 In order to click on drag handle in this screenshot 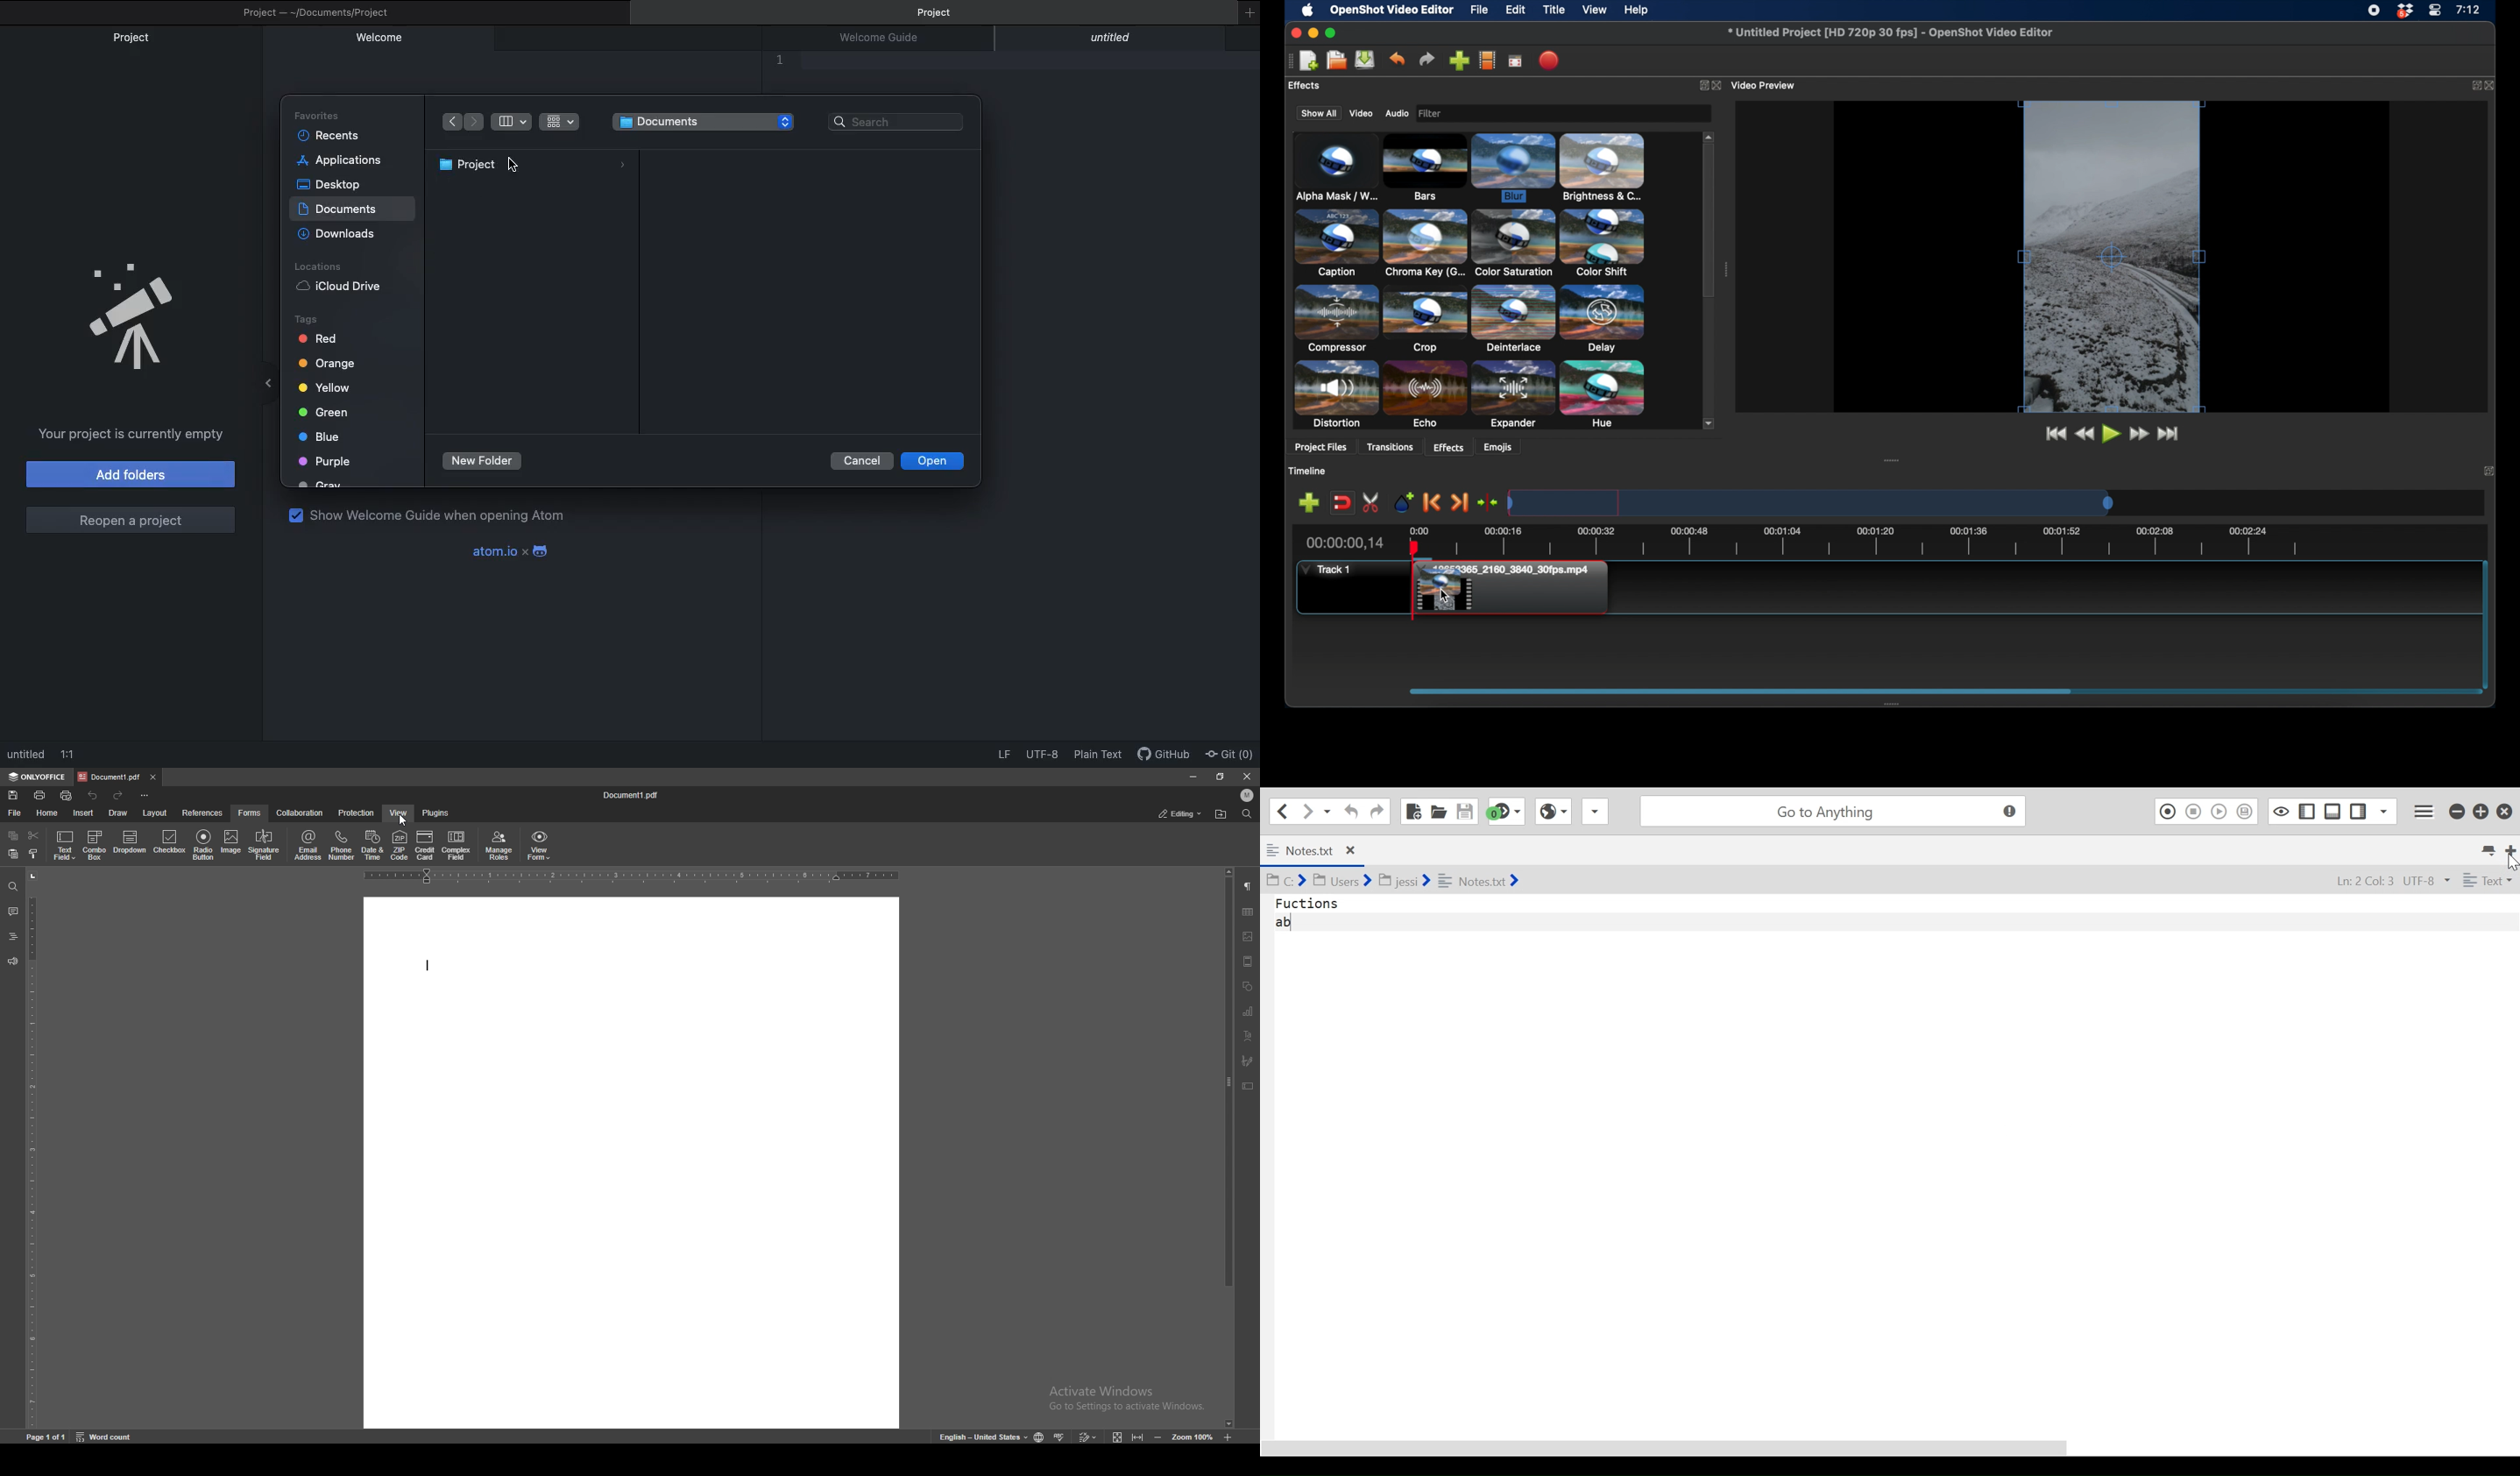, I will do `click(1725, 270)`.